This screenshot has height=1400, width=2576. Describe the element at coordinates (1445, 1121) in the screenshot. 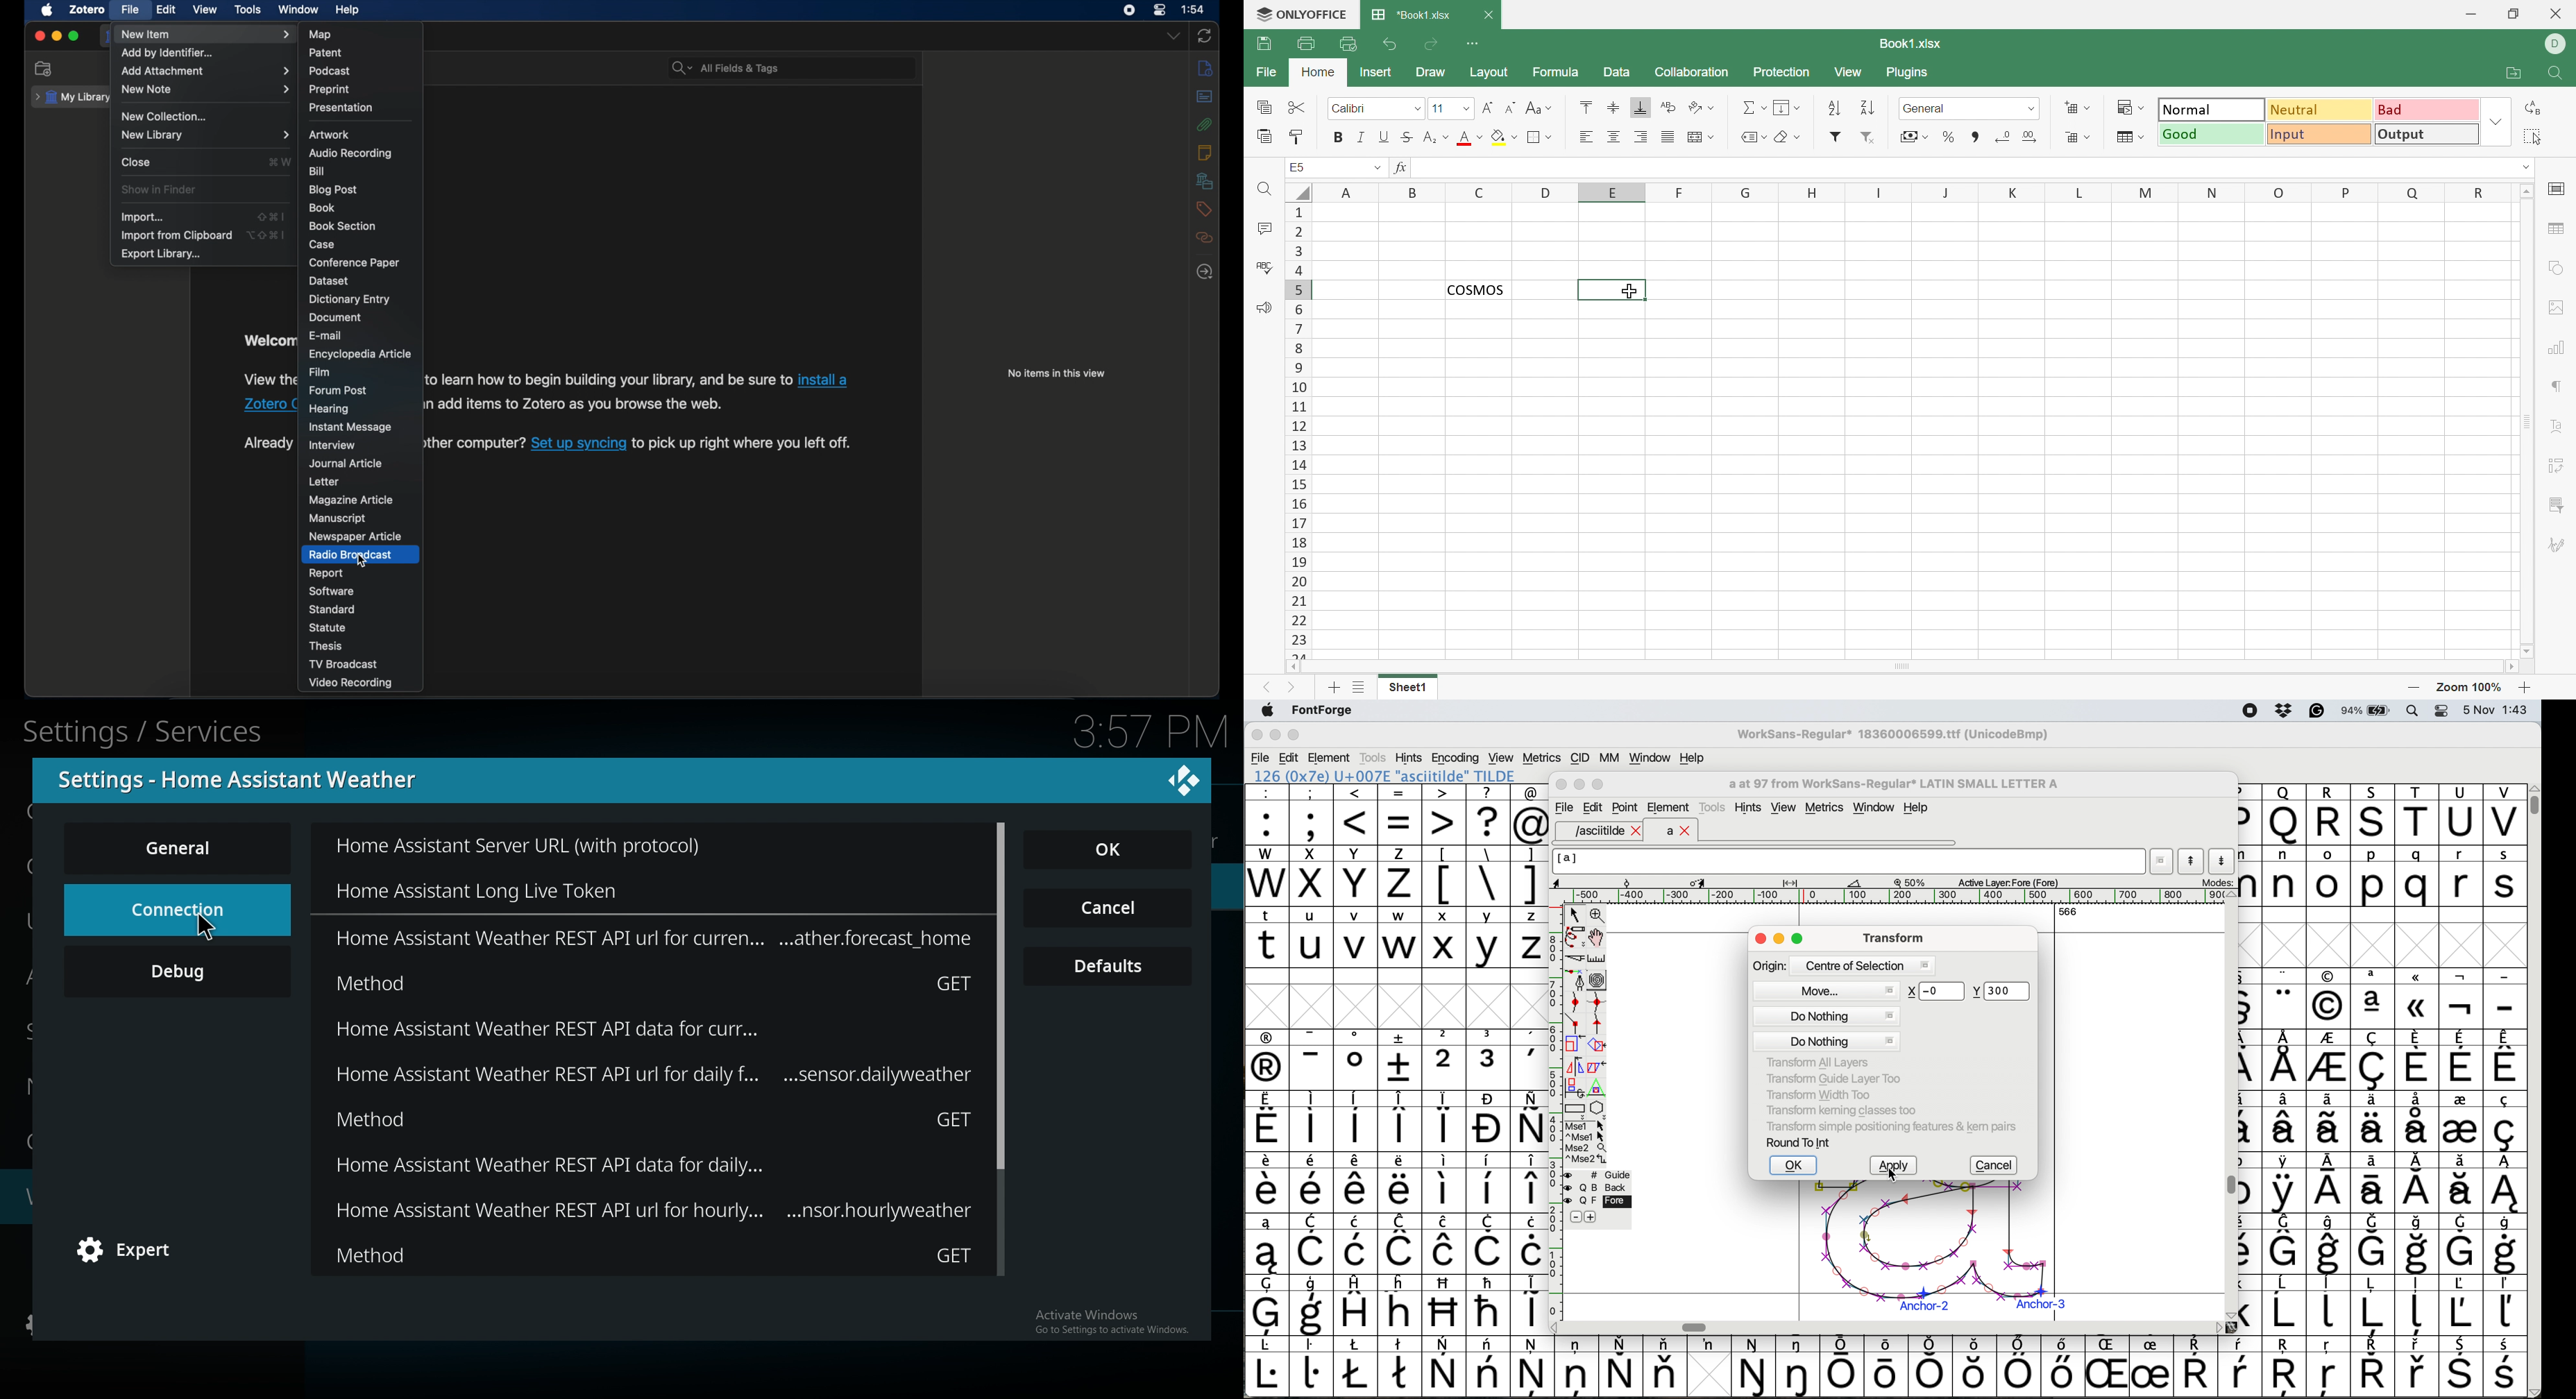

I see `symbol` at that location.